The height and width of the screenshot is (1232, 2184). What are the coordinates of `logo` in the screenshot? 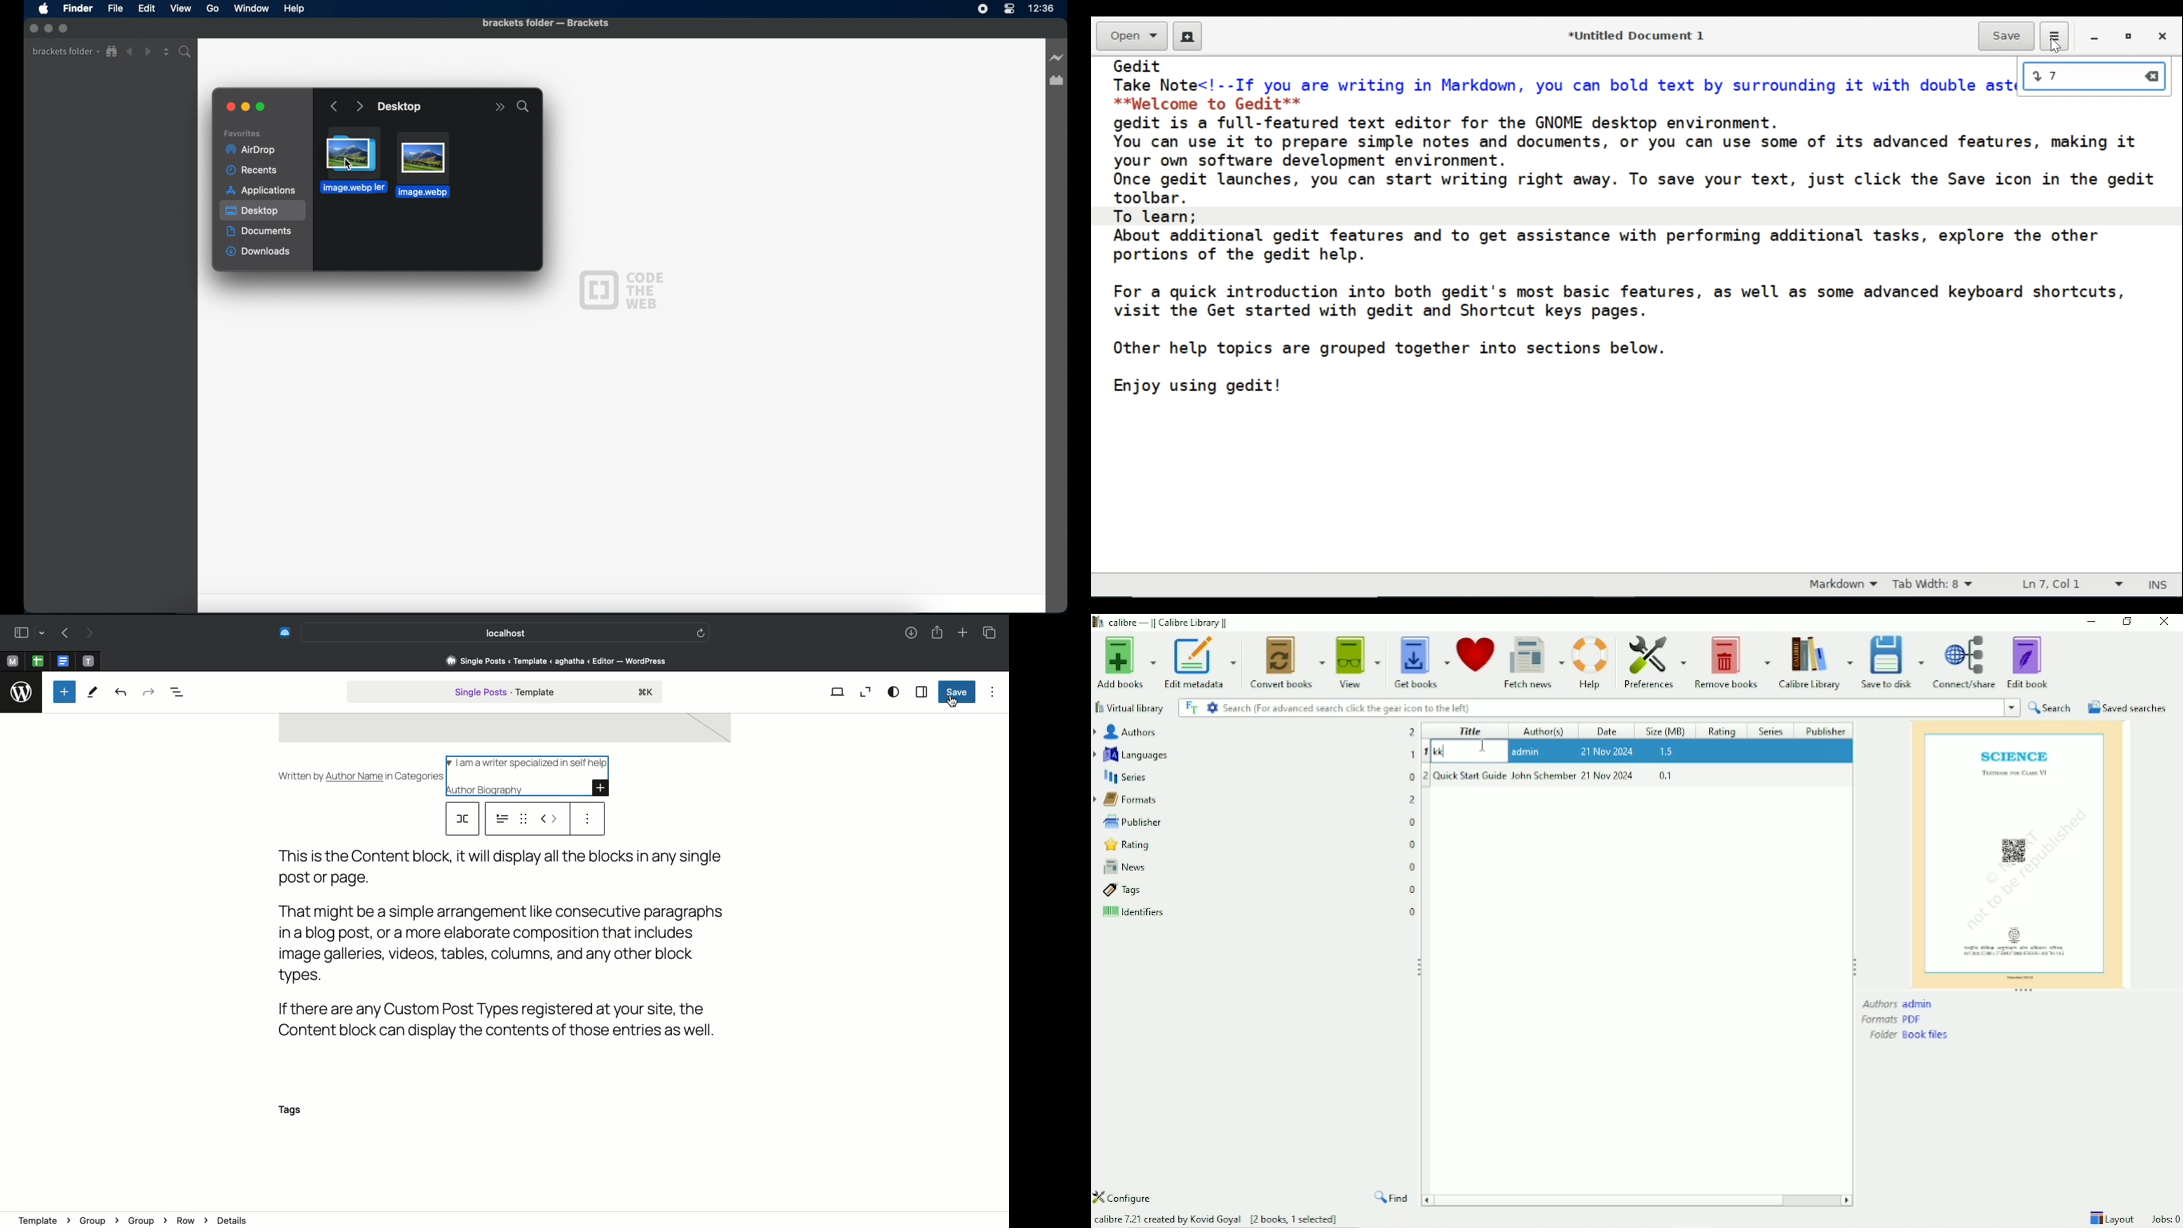 It's located at (22, 689).